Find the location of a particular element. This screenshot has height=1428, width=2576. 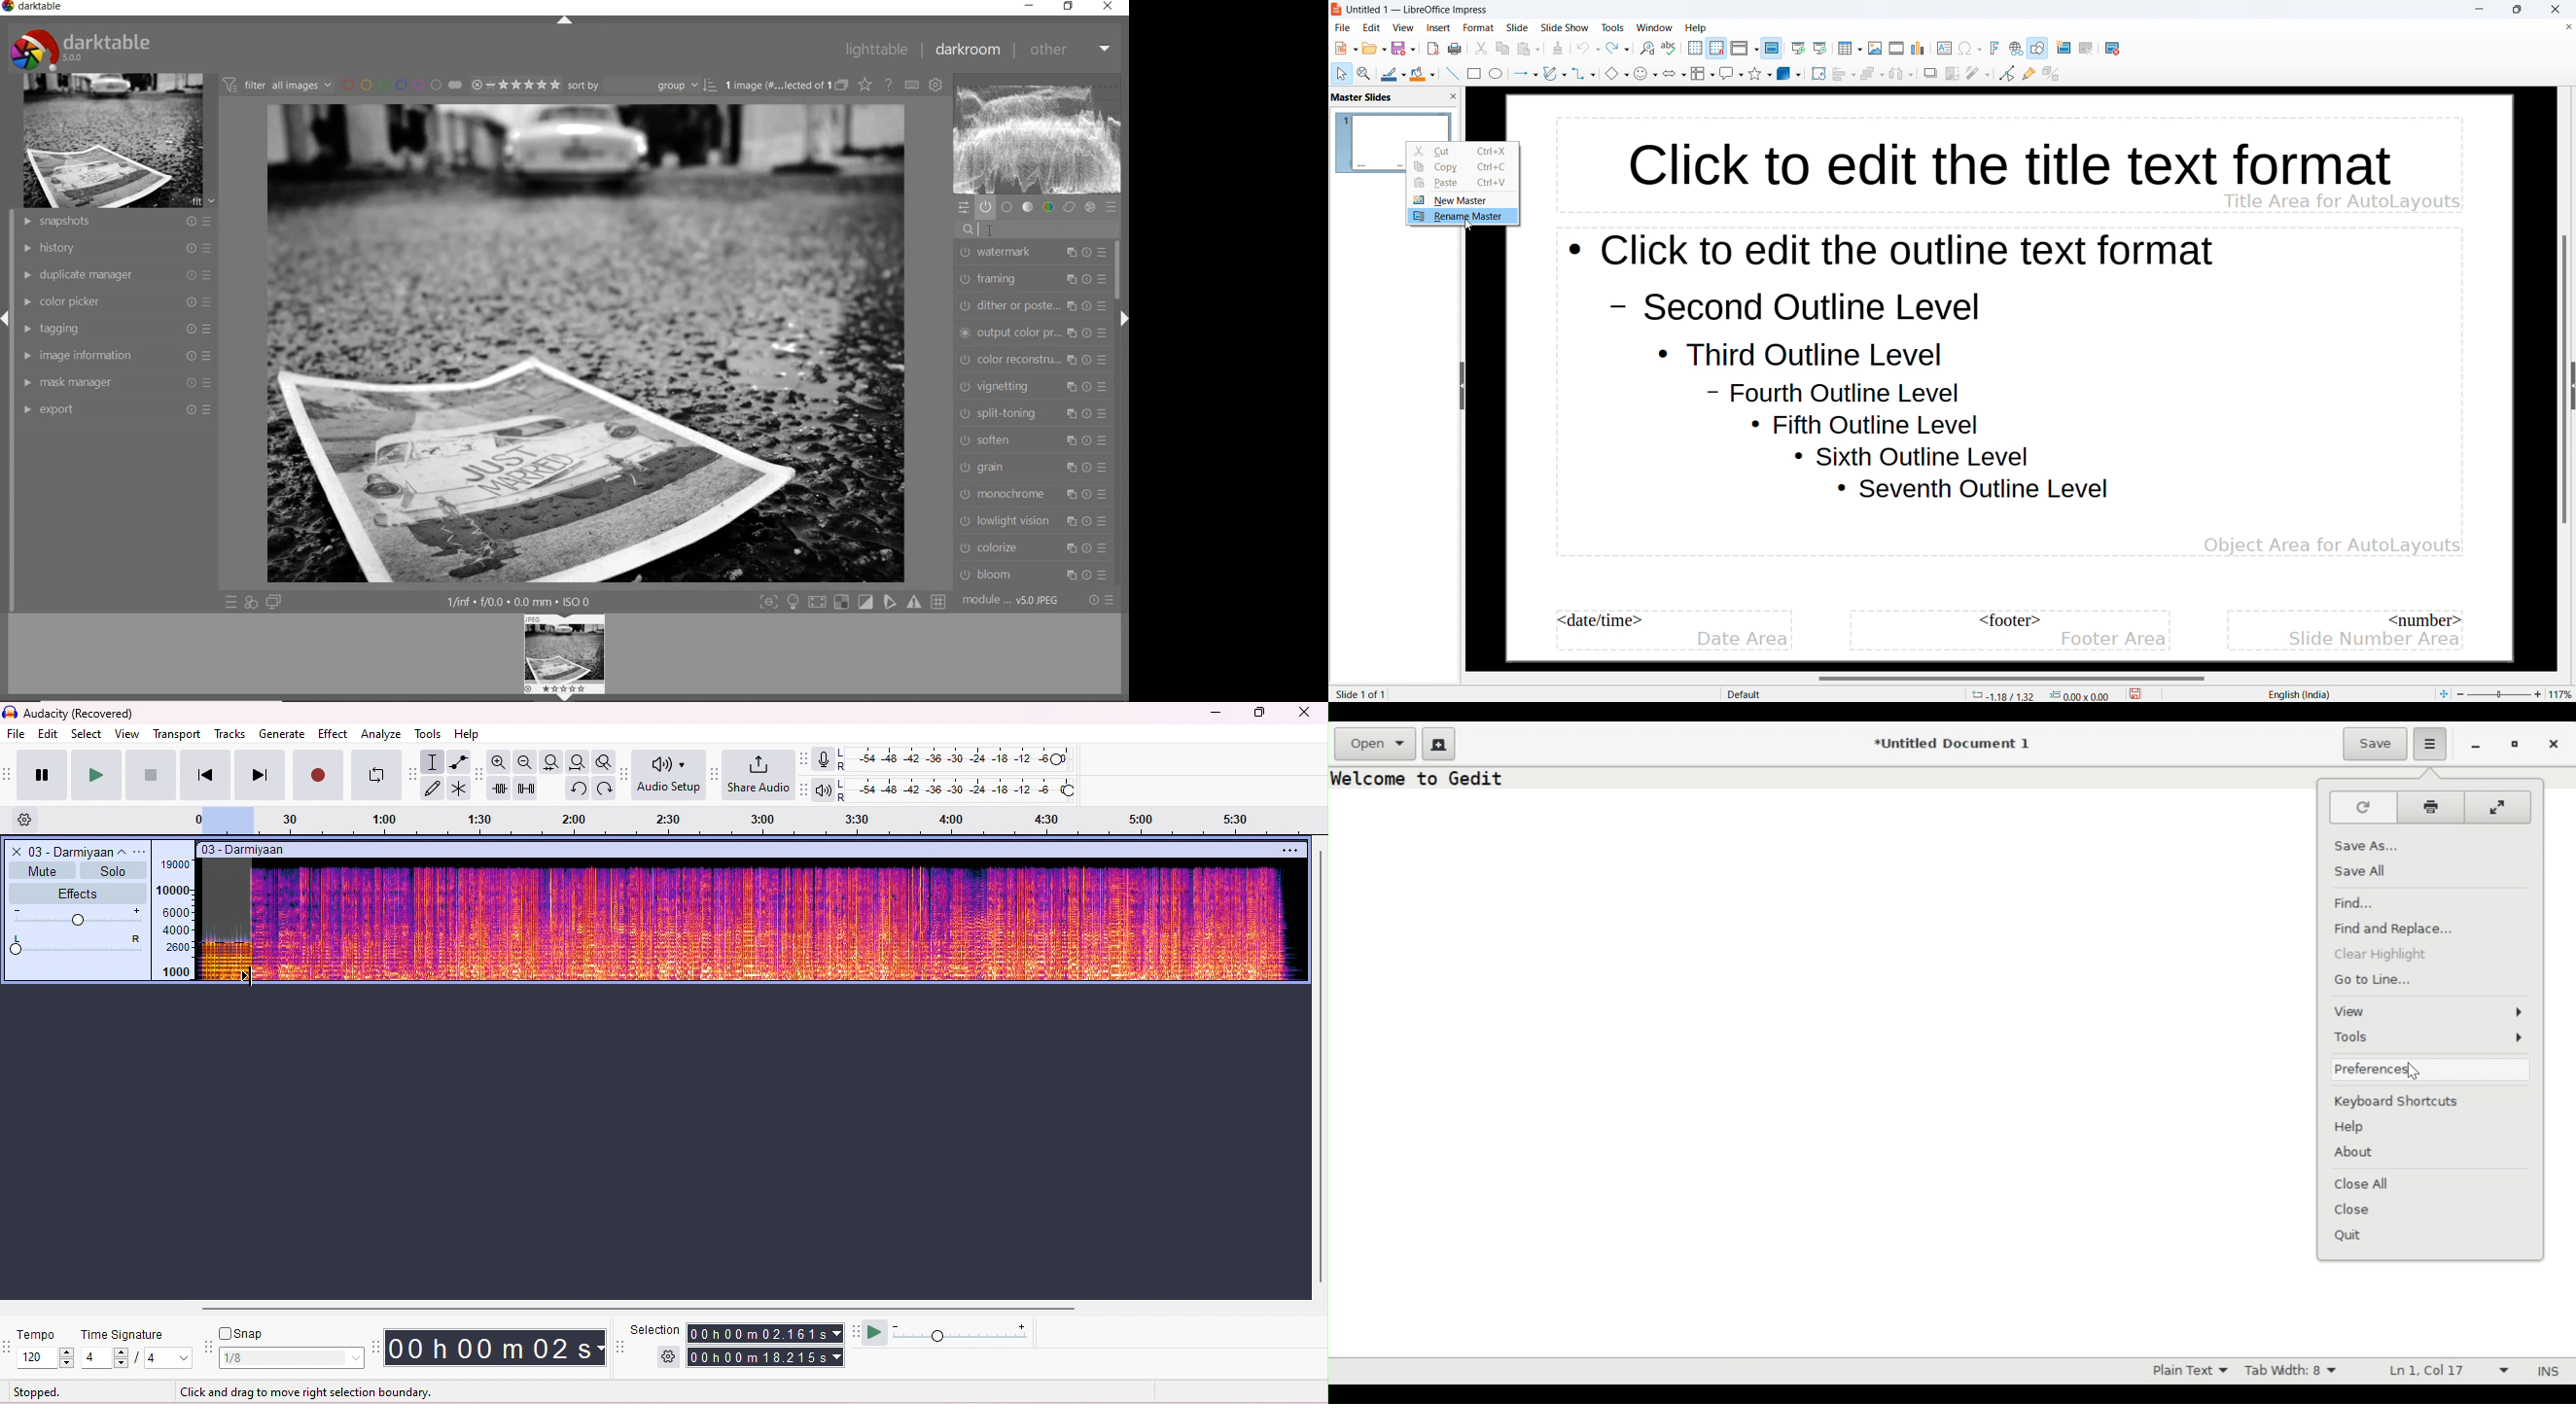

selection is located at coordinates (656, 1329).